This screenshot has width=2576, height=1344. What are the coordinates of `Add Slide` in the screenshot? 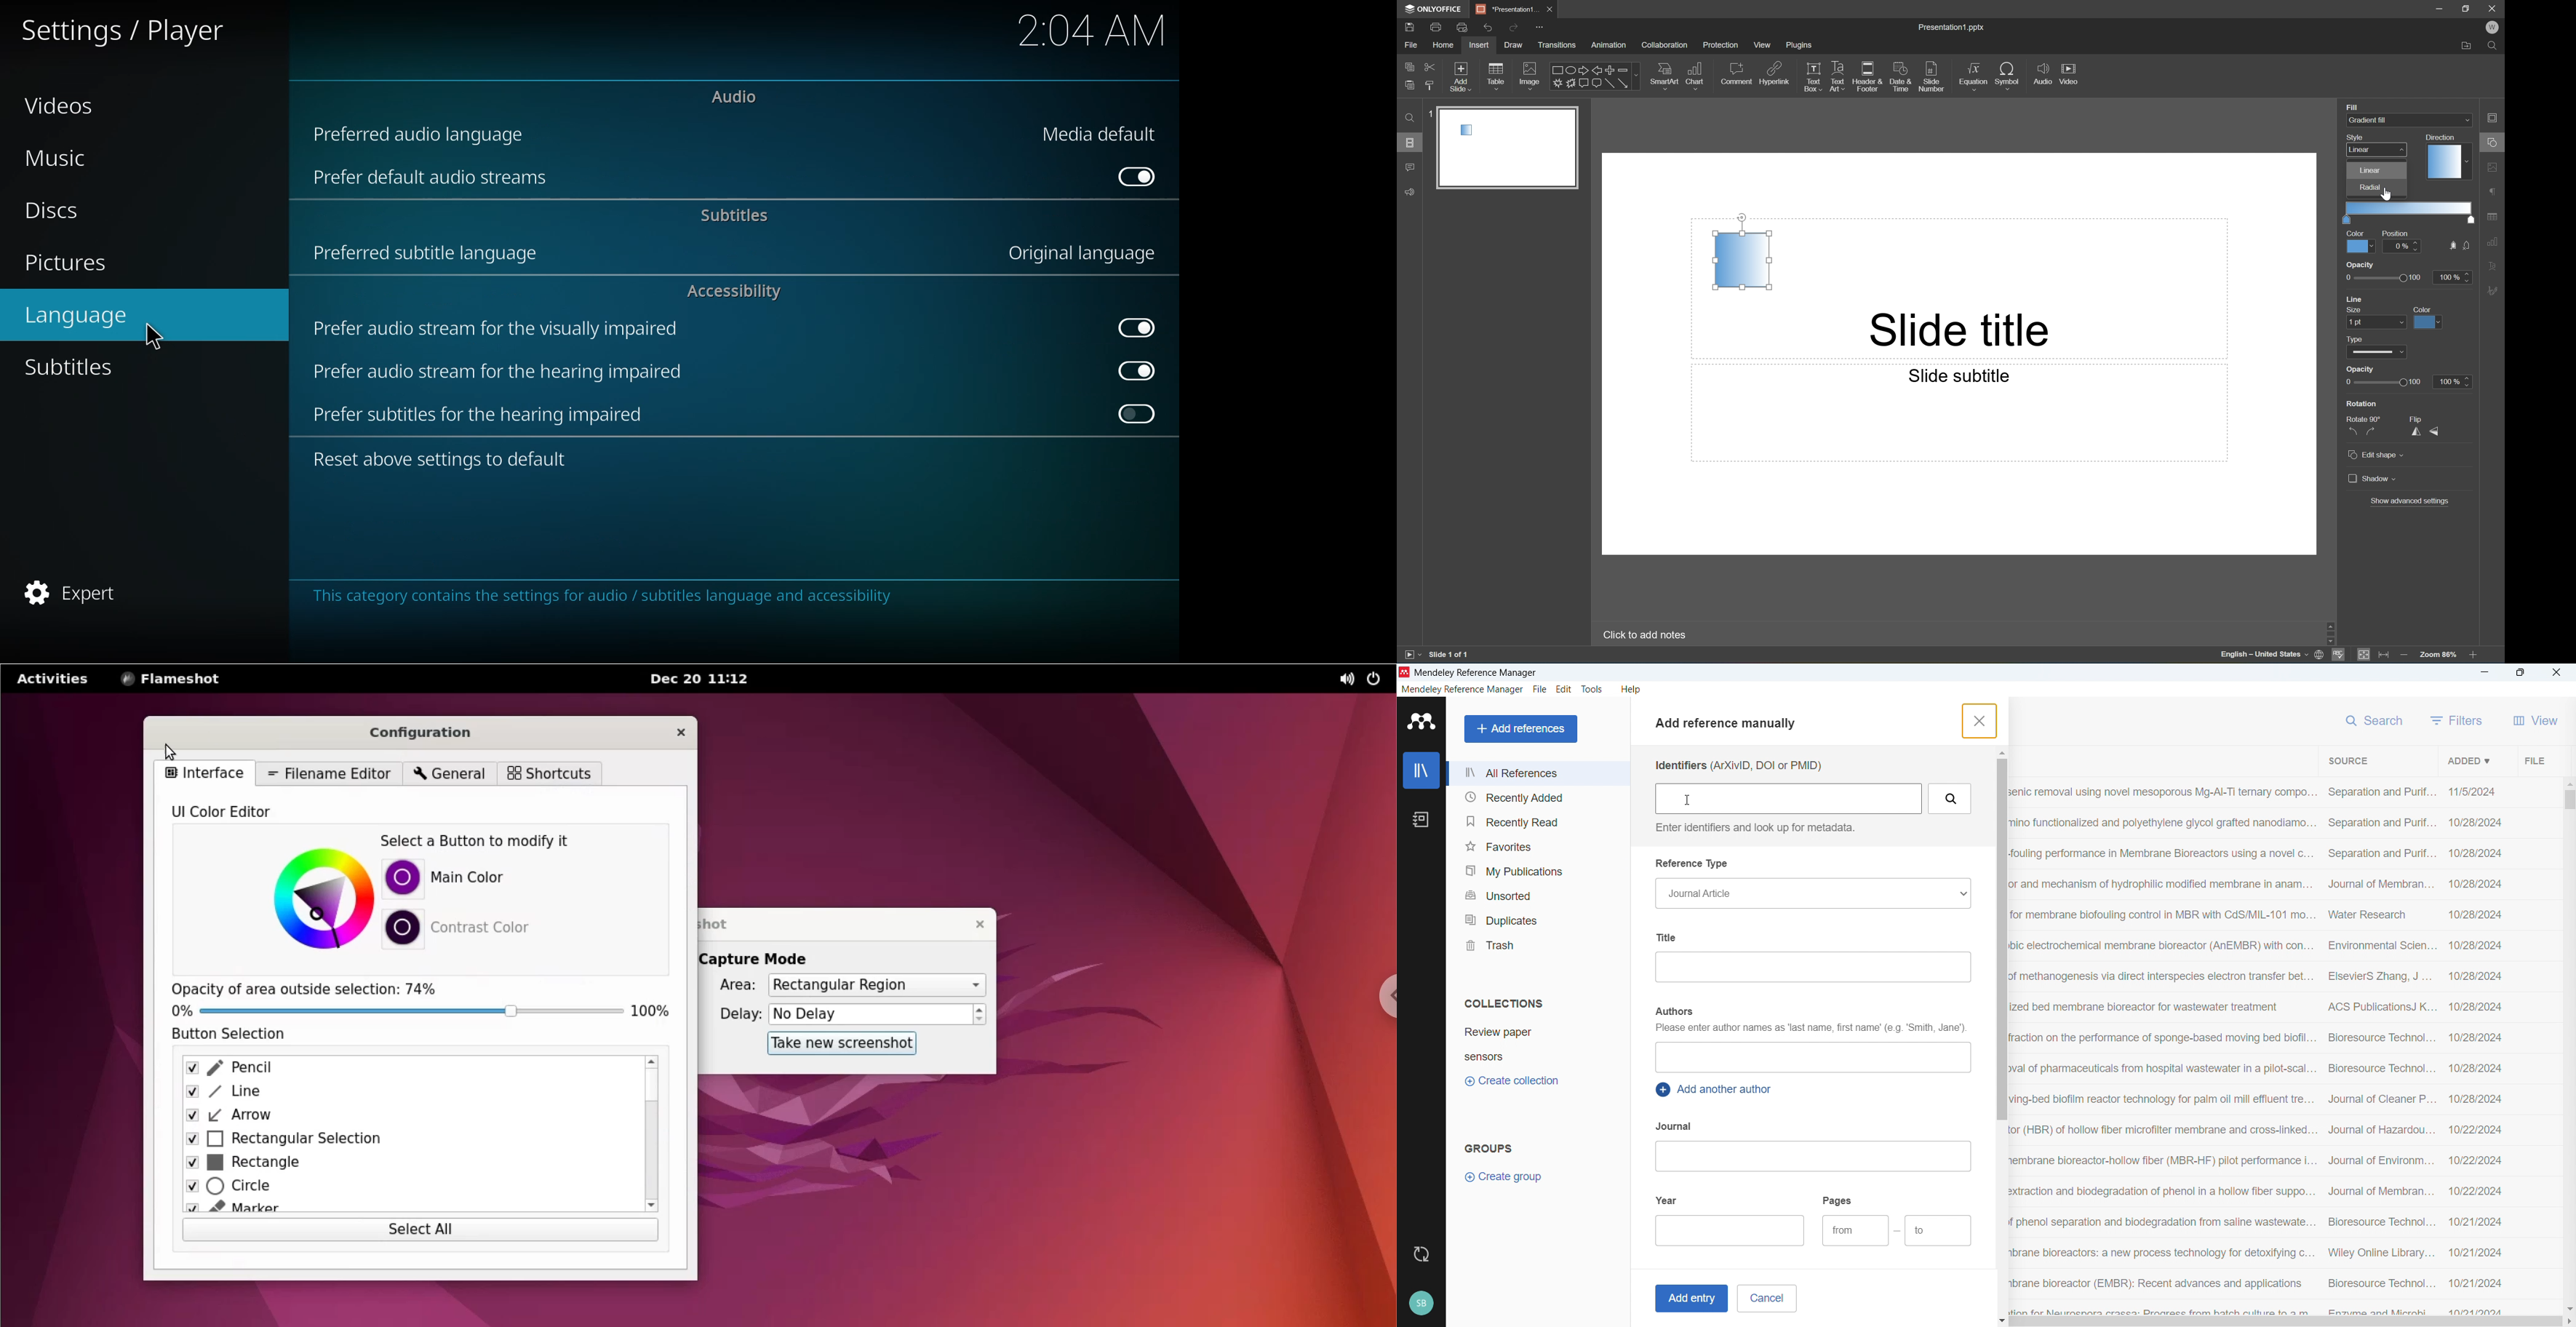 It's located at (1461, 77).